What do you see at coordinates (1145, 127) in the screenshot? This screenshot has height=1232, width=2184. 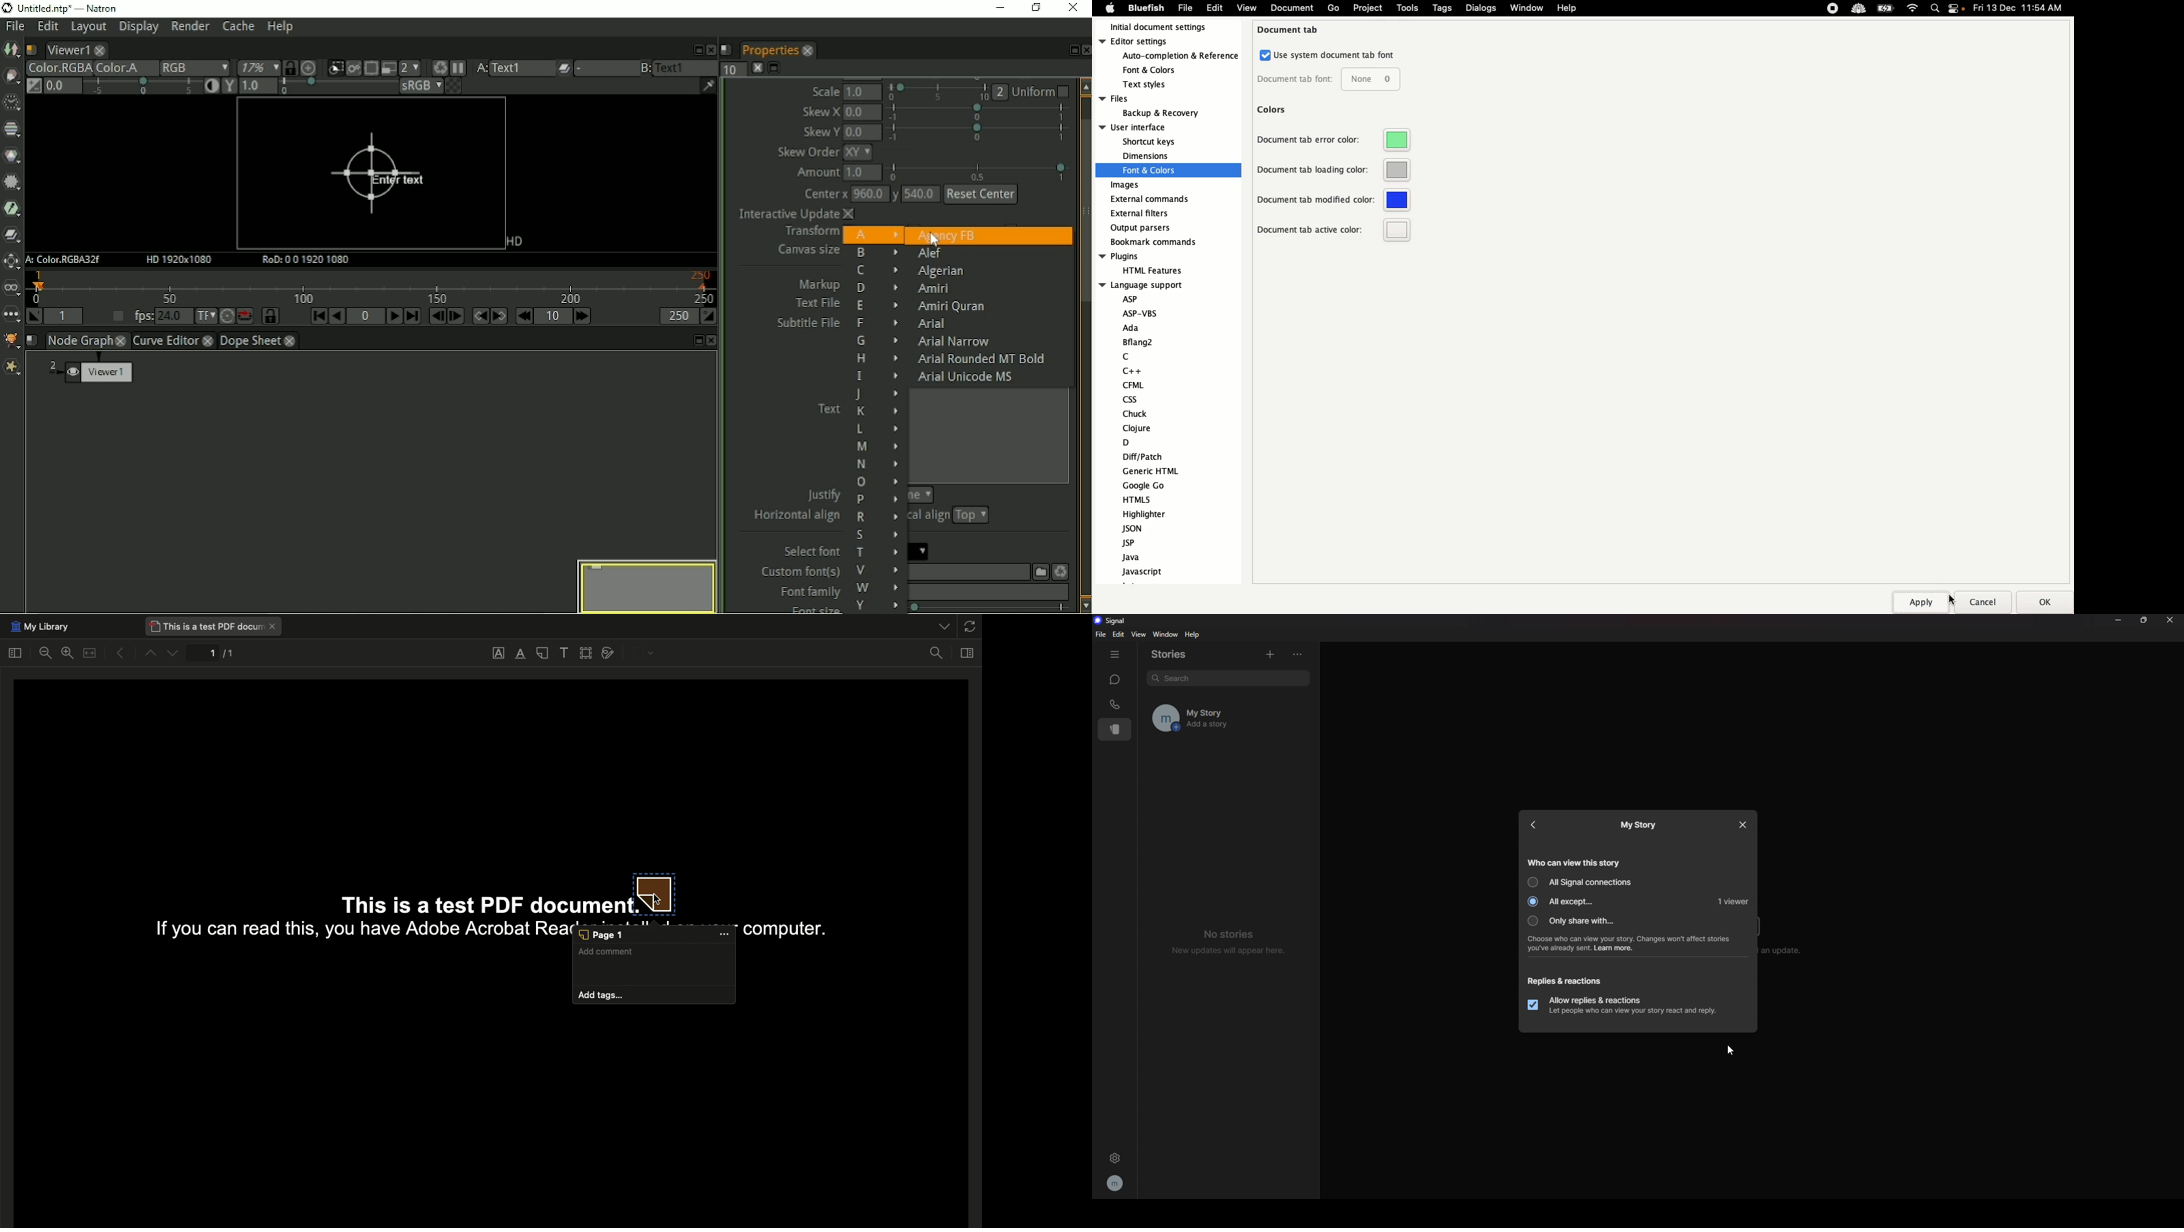 I see `User interface ` at bounding box center [1145, 127].